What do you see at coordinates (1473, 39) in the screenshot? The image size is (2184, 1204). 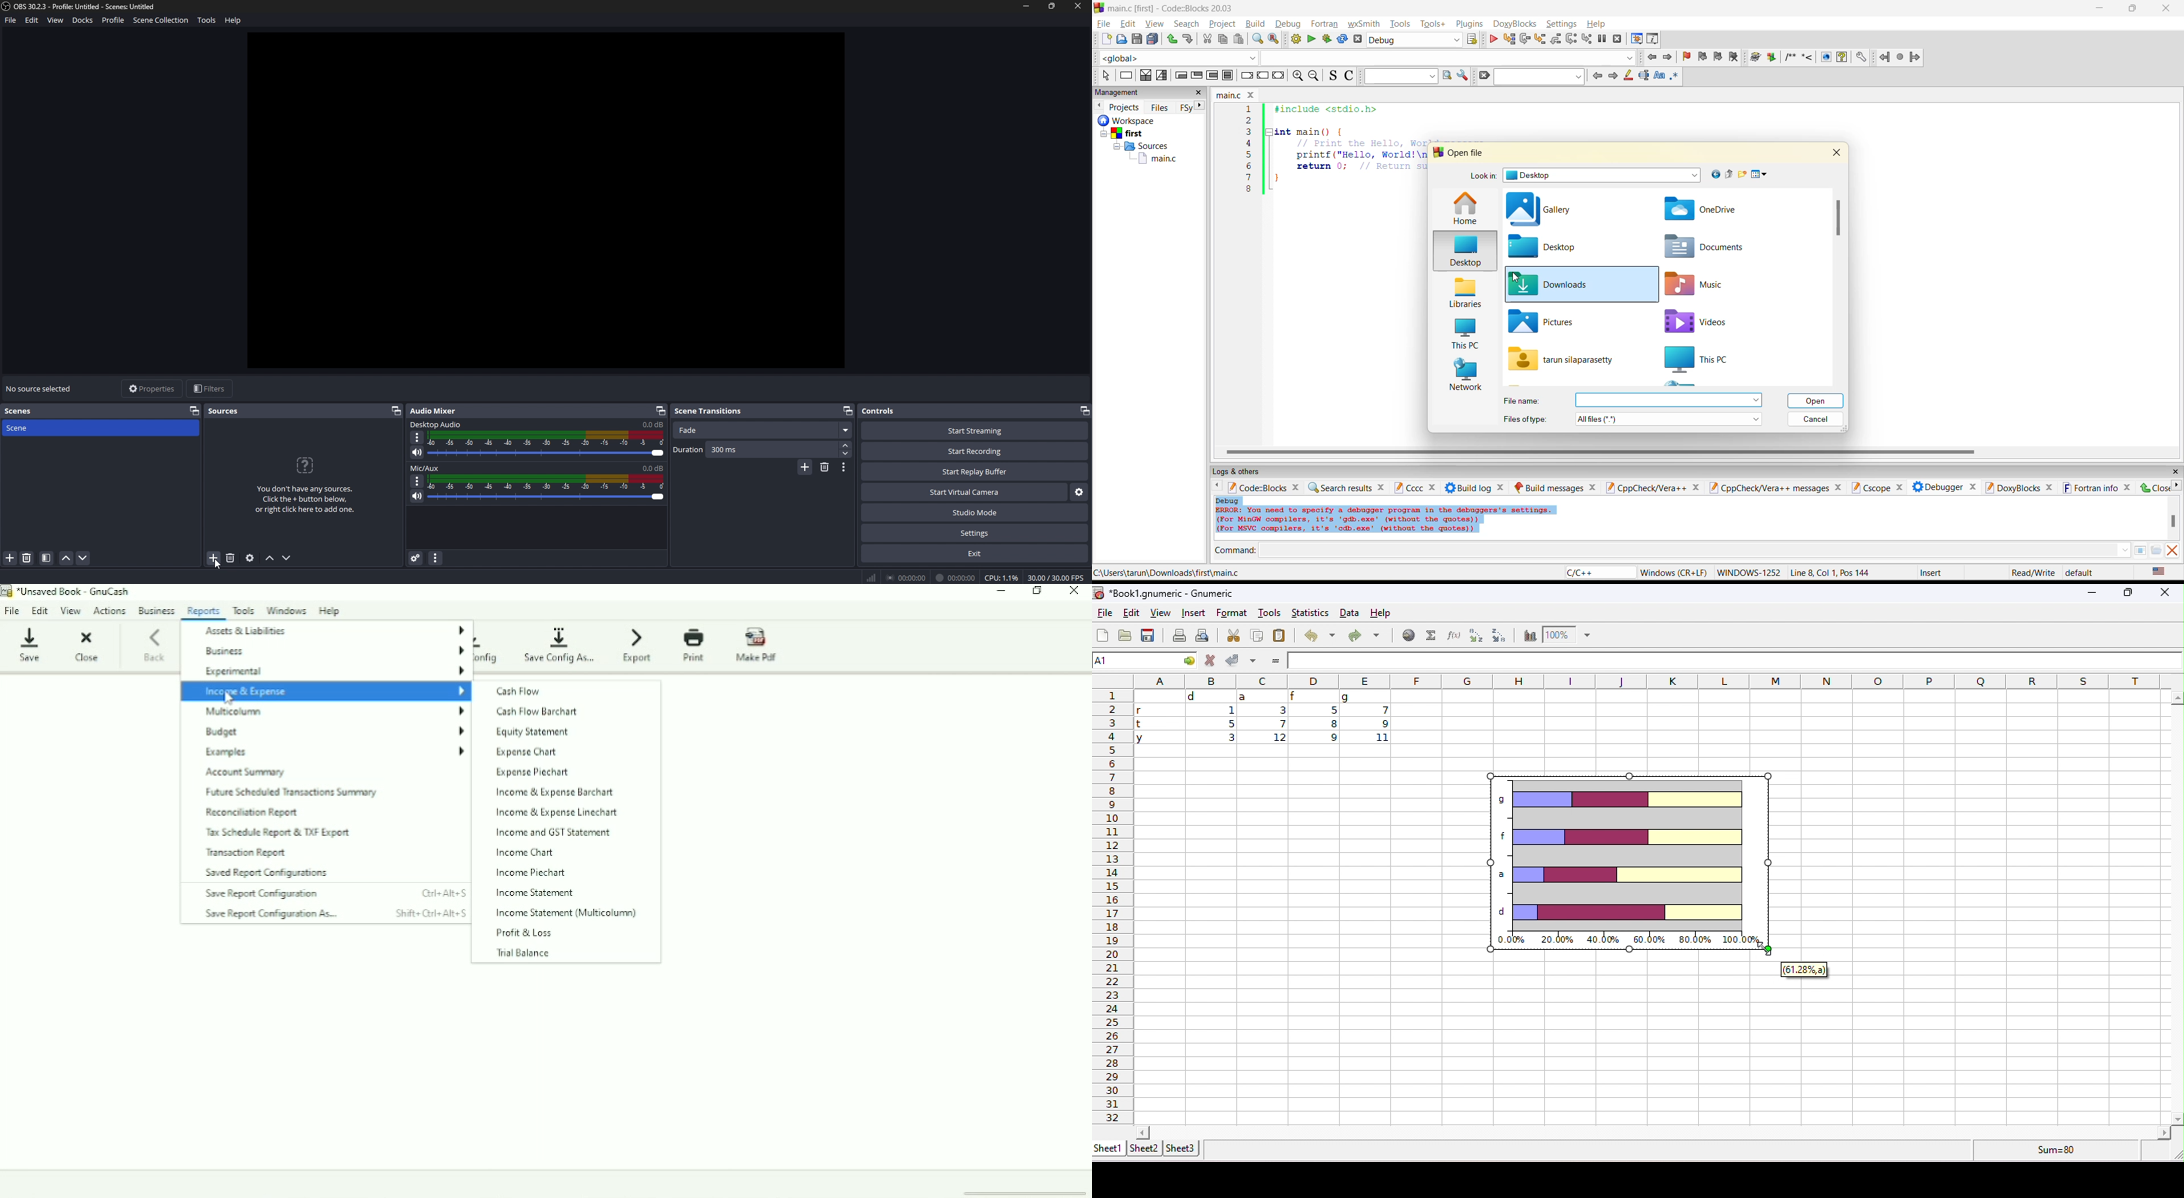 I see `show the select target dialog` at bounding box center [1473, 39].